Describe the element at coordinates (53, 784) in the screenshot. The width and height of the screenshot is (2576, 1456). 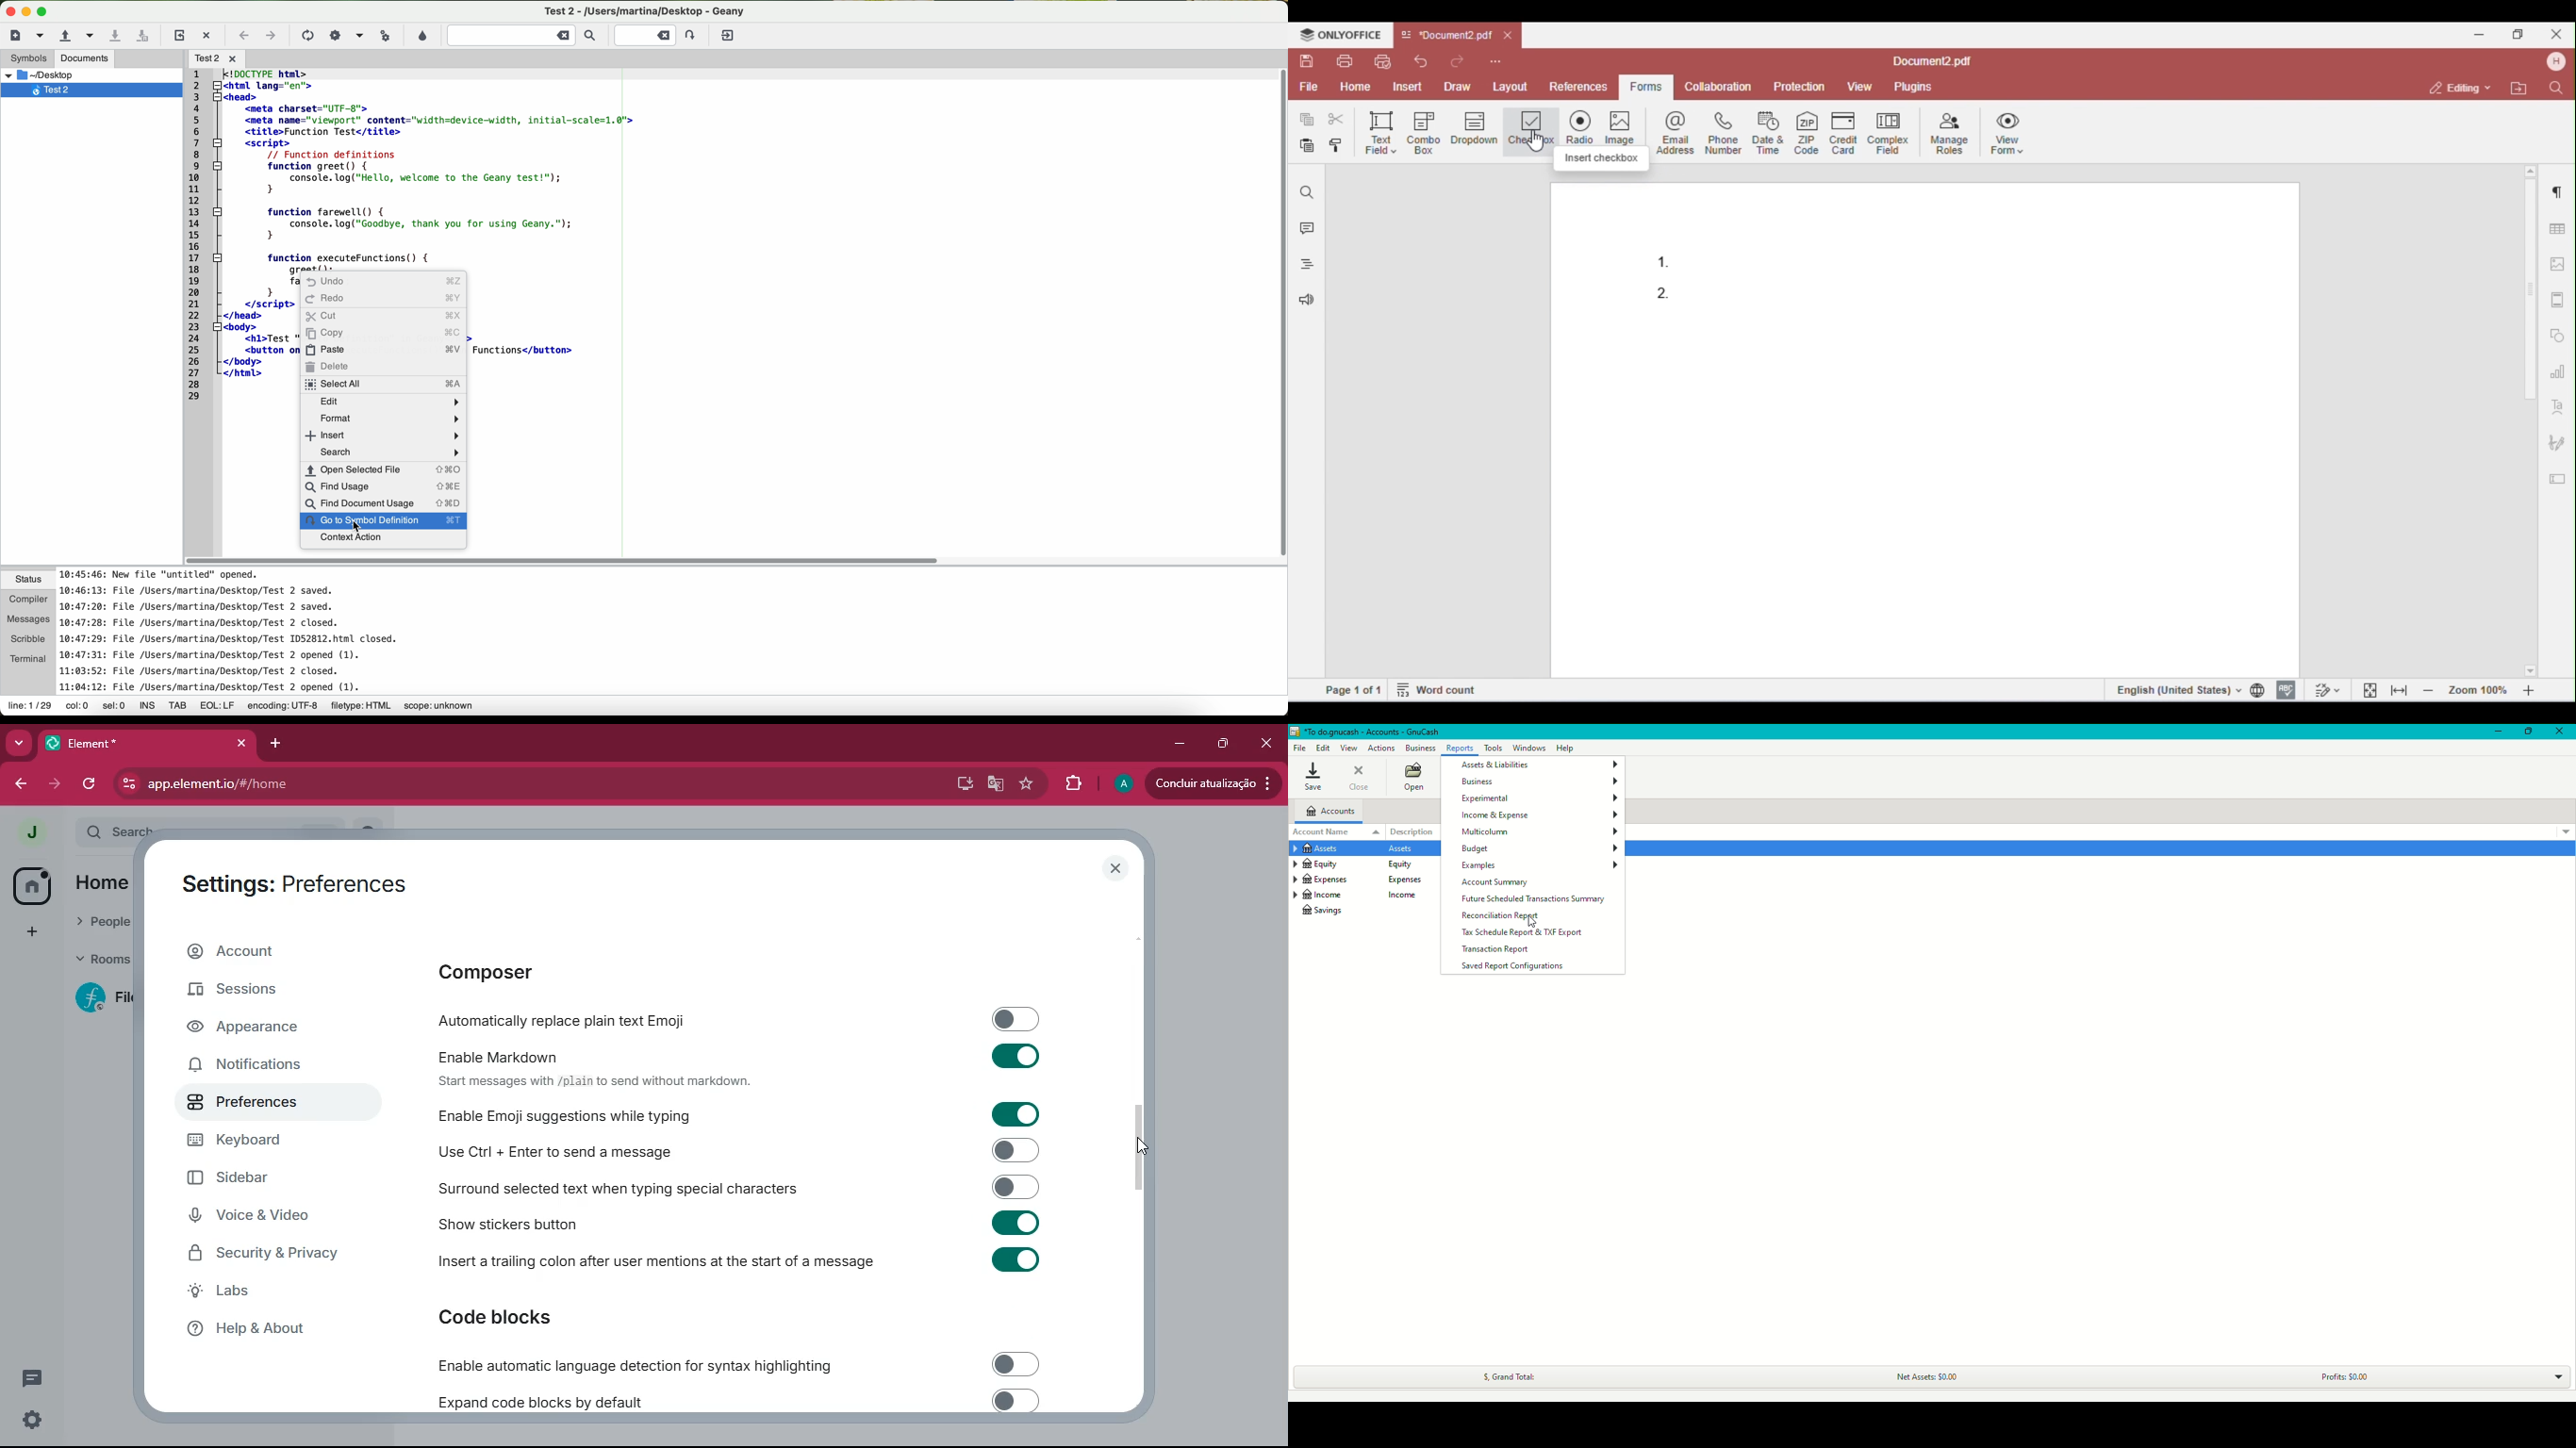
I see `forward` at that location.